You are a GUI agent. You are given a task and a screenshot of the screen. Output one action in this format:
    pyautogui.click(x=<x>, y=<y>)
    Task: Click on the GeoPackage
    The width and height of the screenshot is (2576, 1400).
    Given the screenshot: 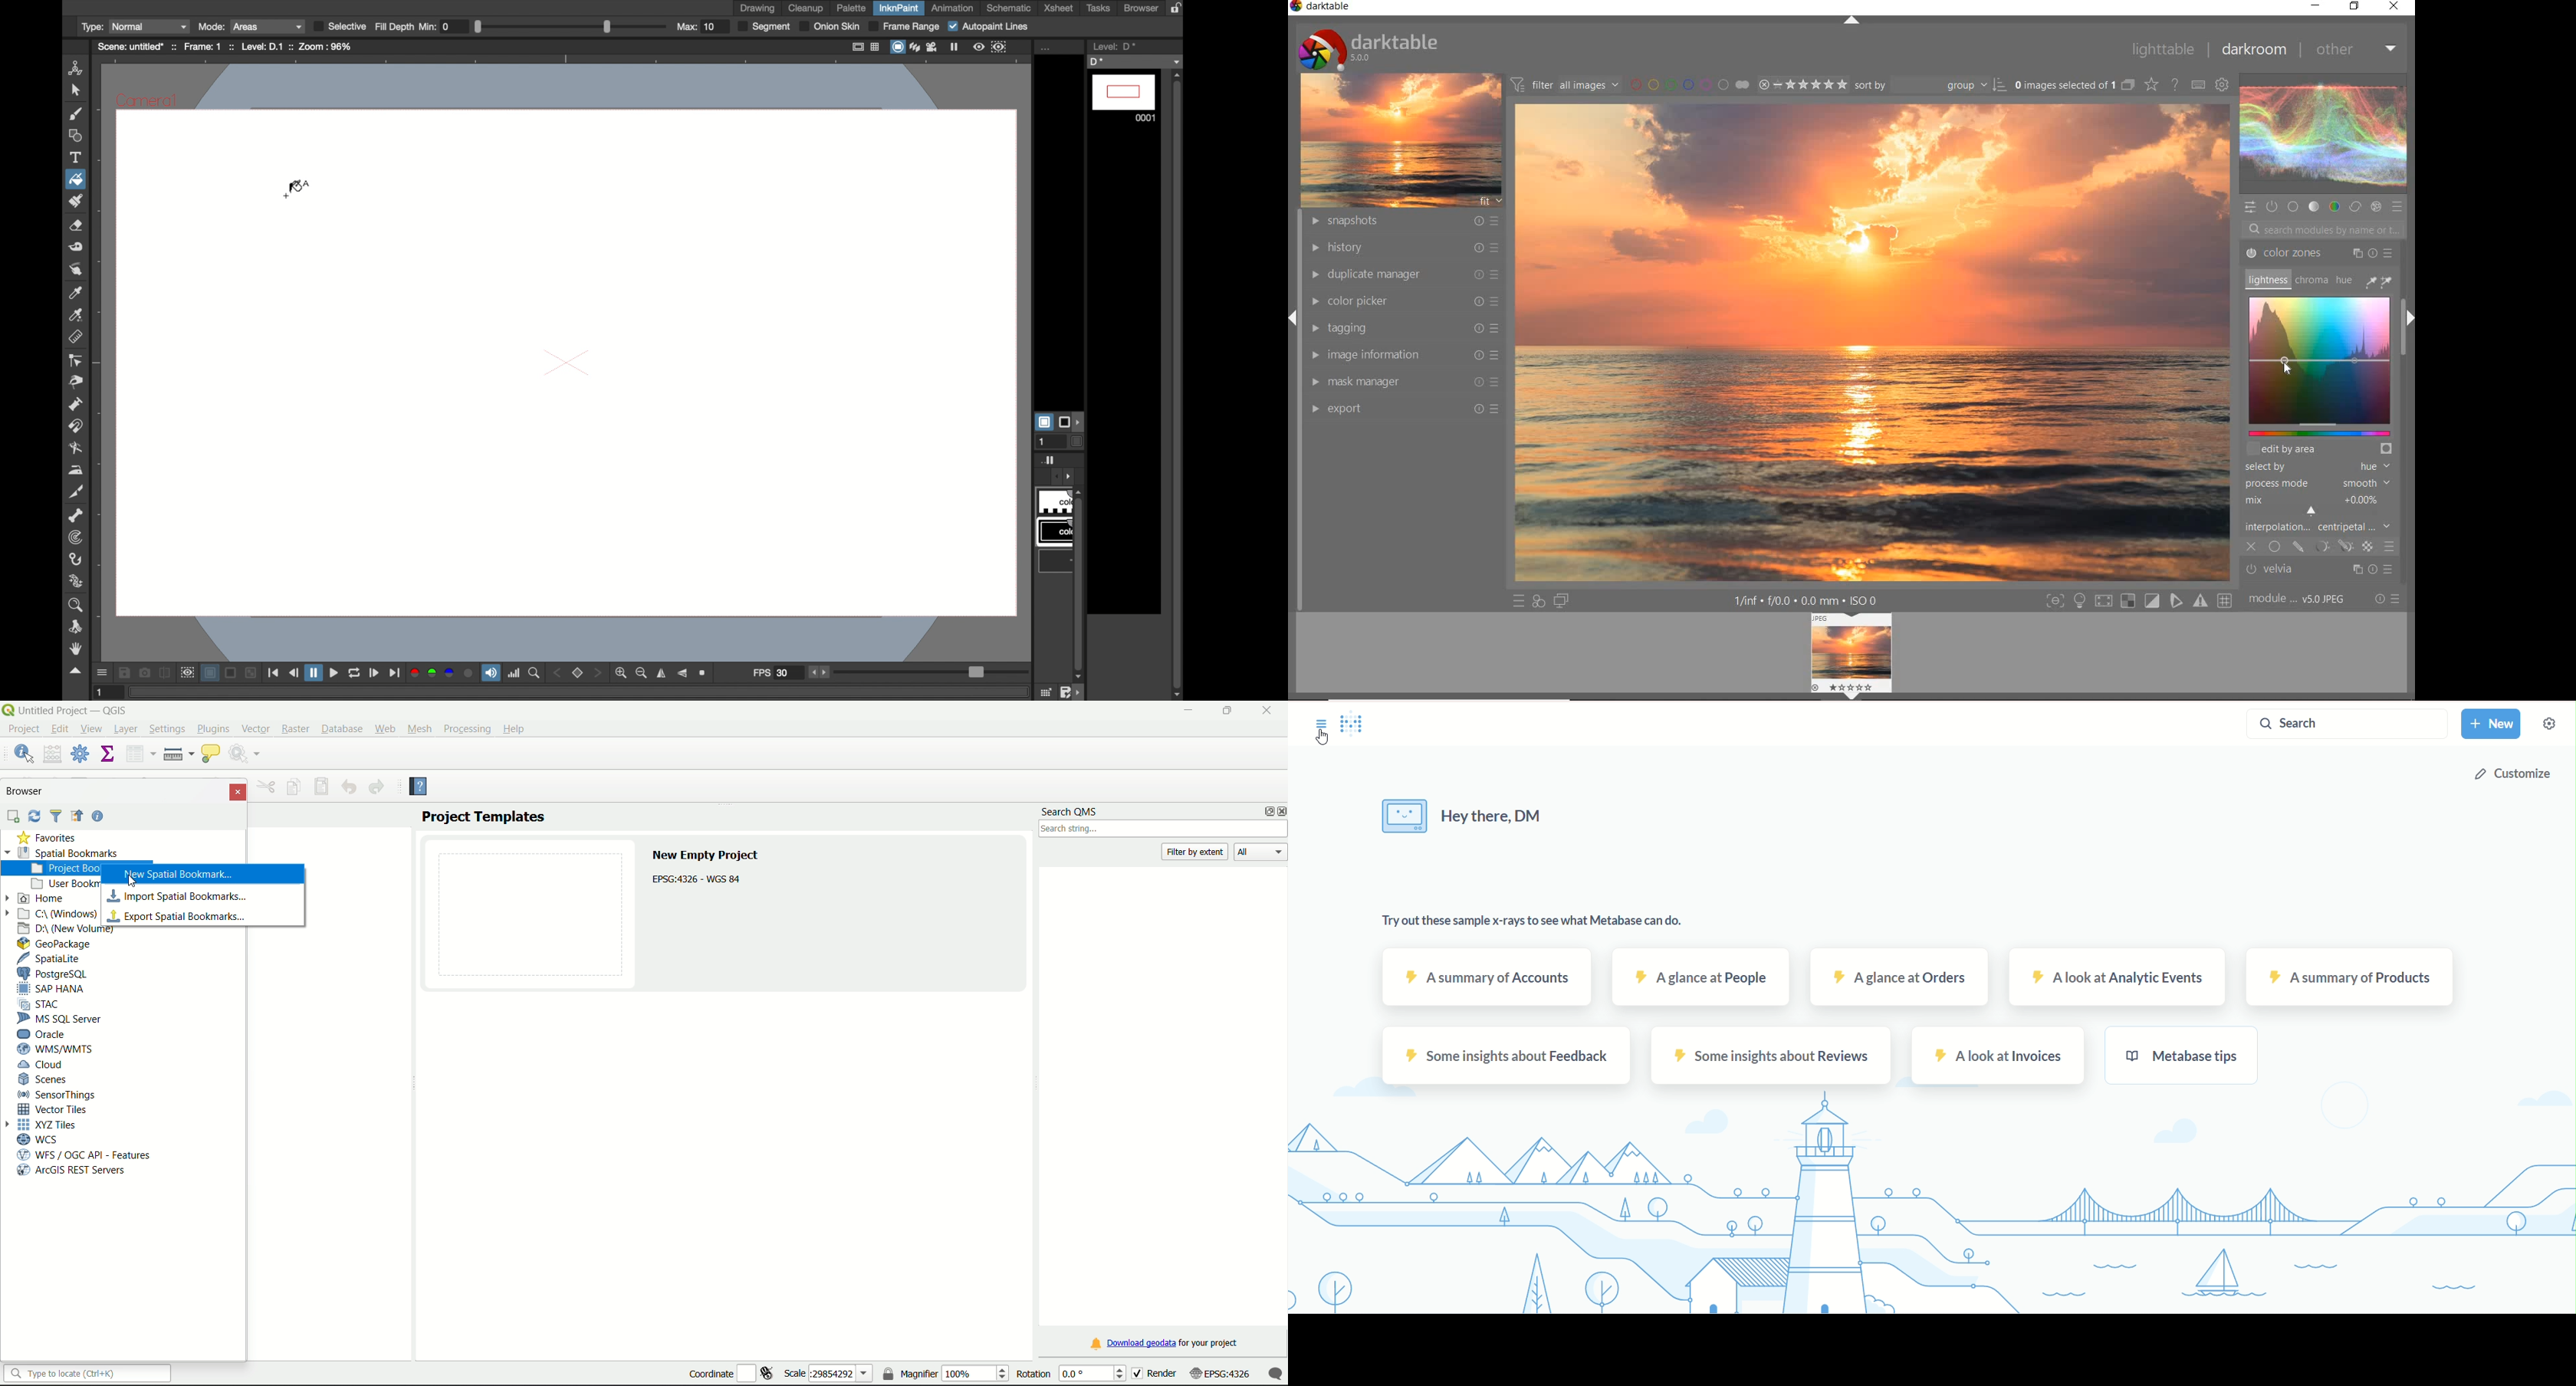 What is the action you would take?
    pyautogui.click(x=56, y=944)
    